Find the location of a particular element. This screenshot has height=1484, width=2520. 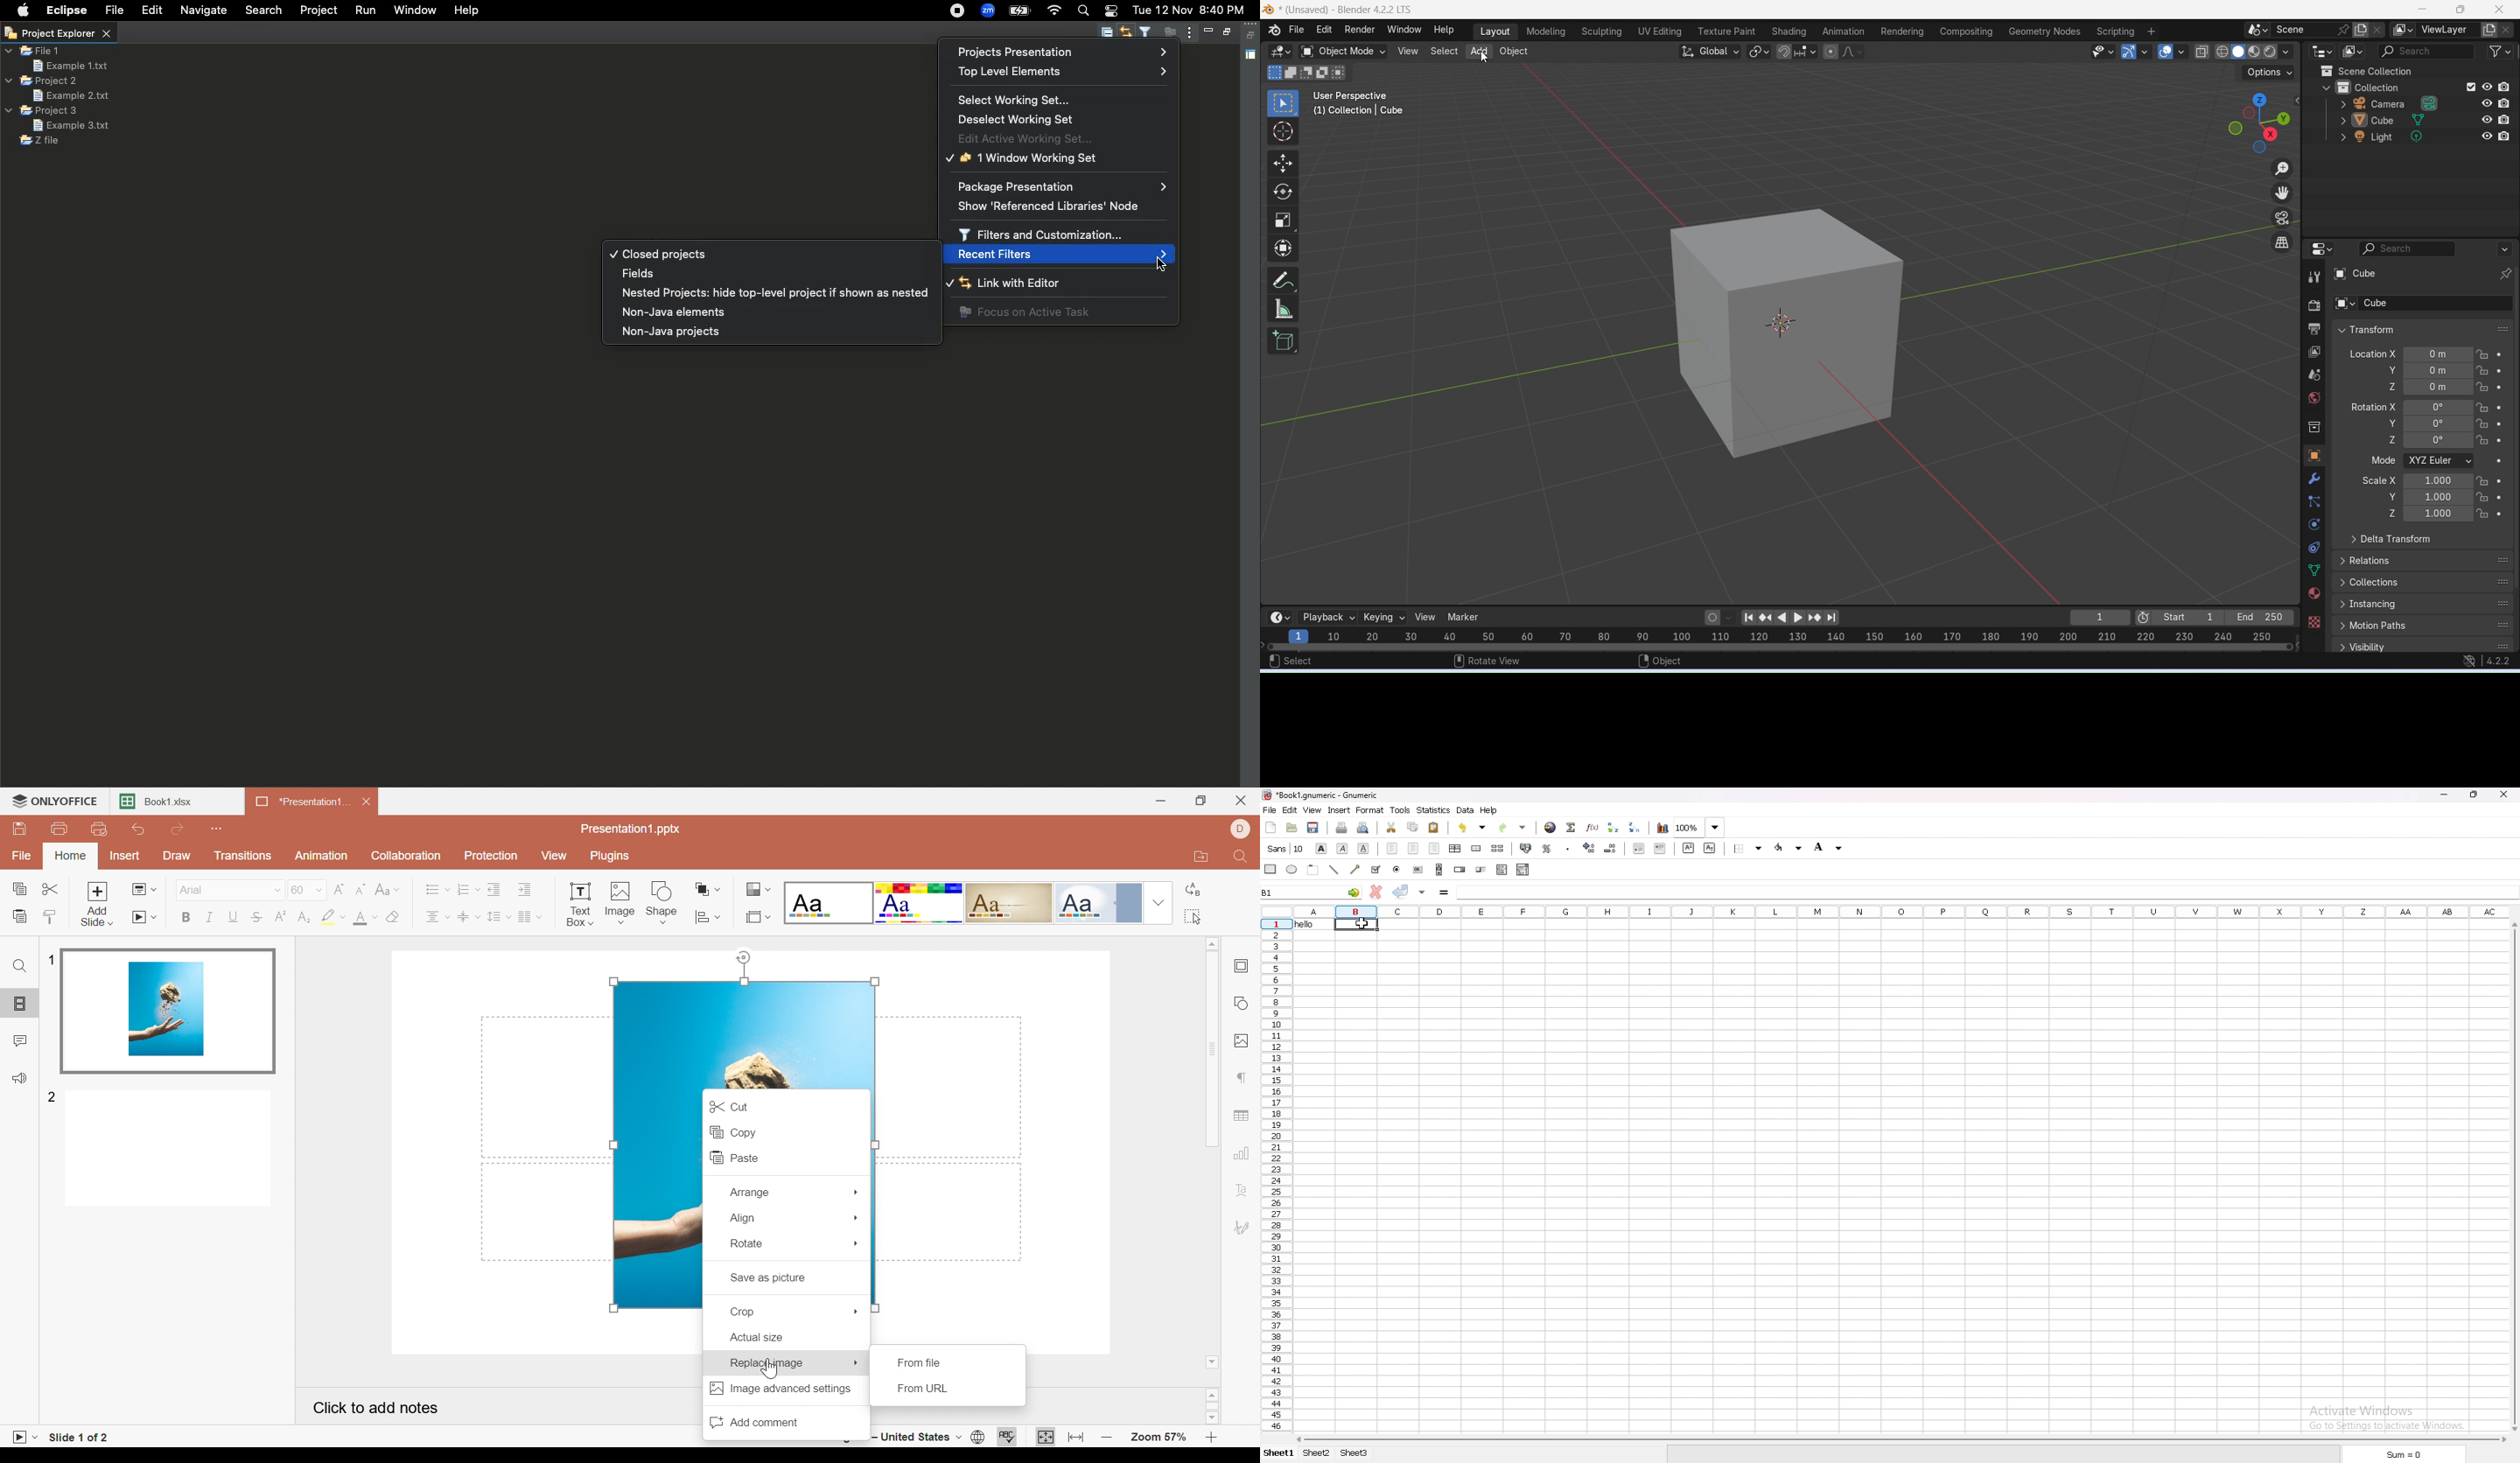

line is located at coordinates (1334, 870).